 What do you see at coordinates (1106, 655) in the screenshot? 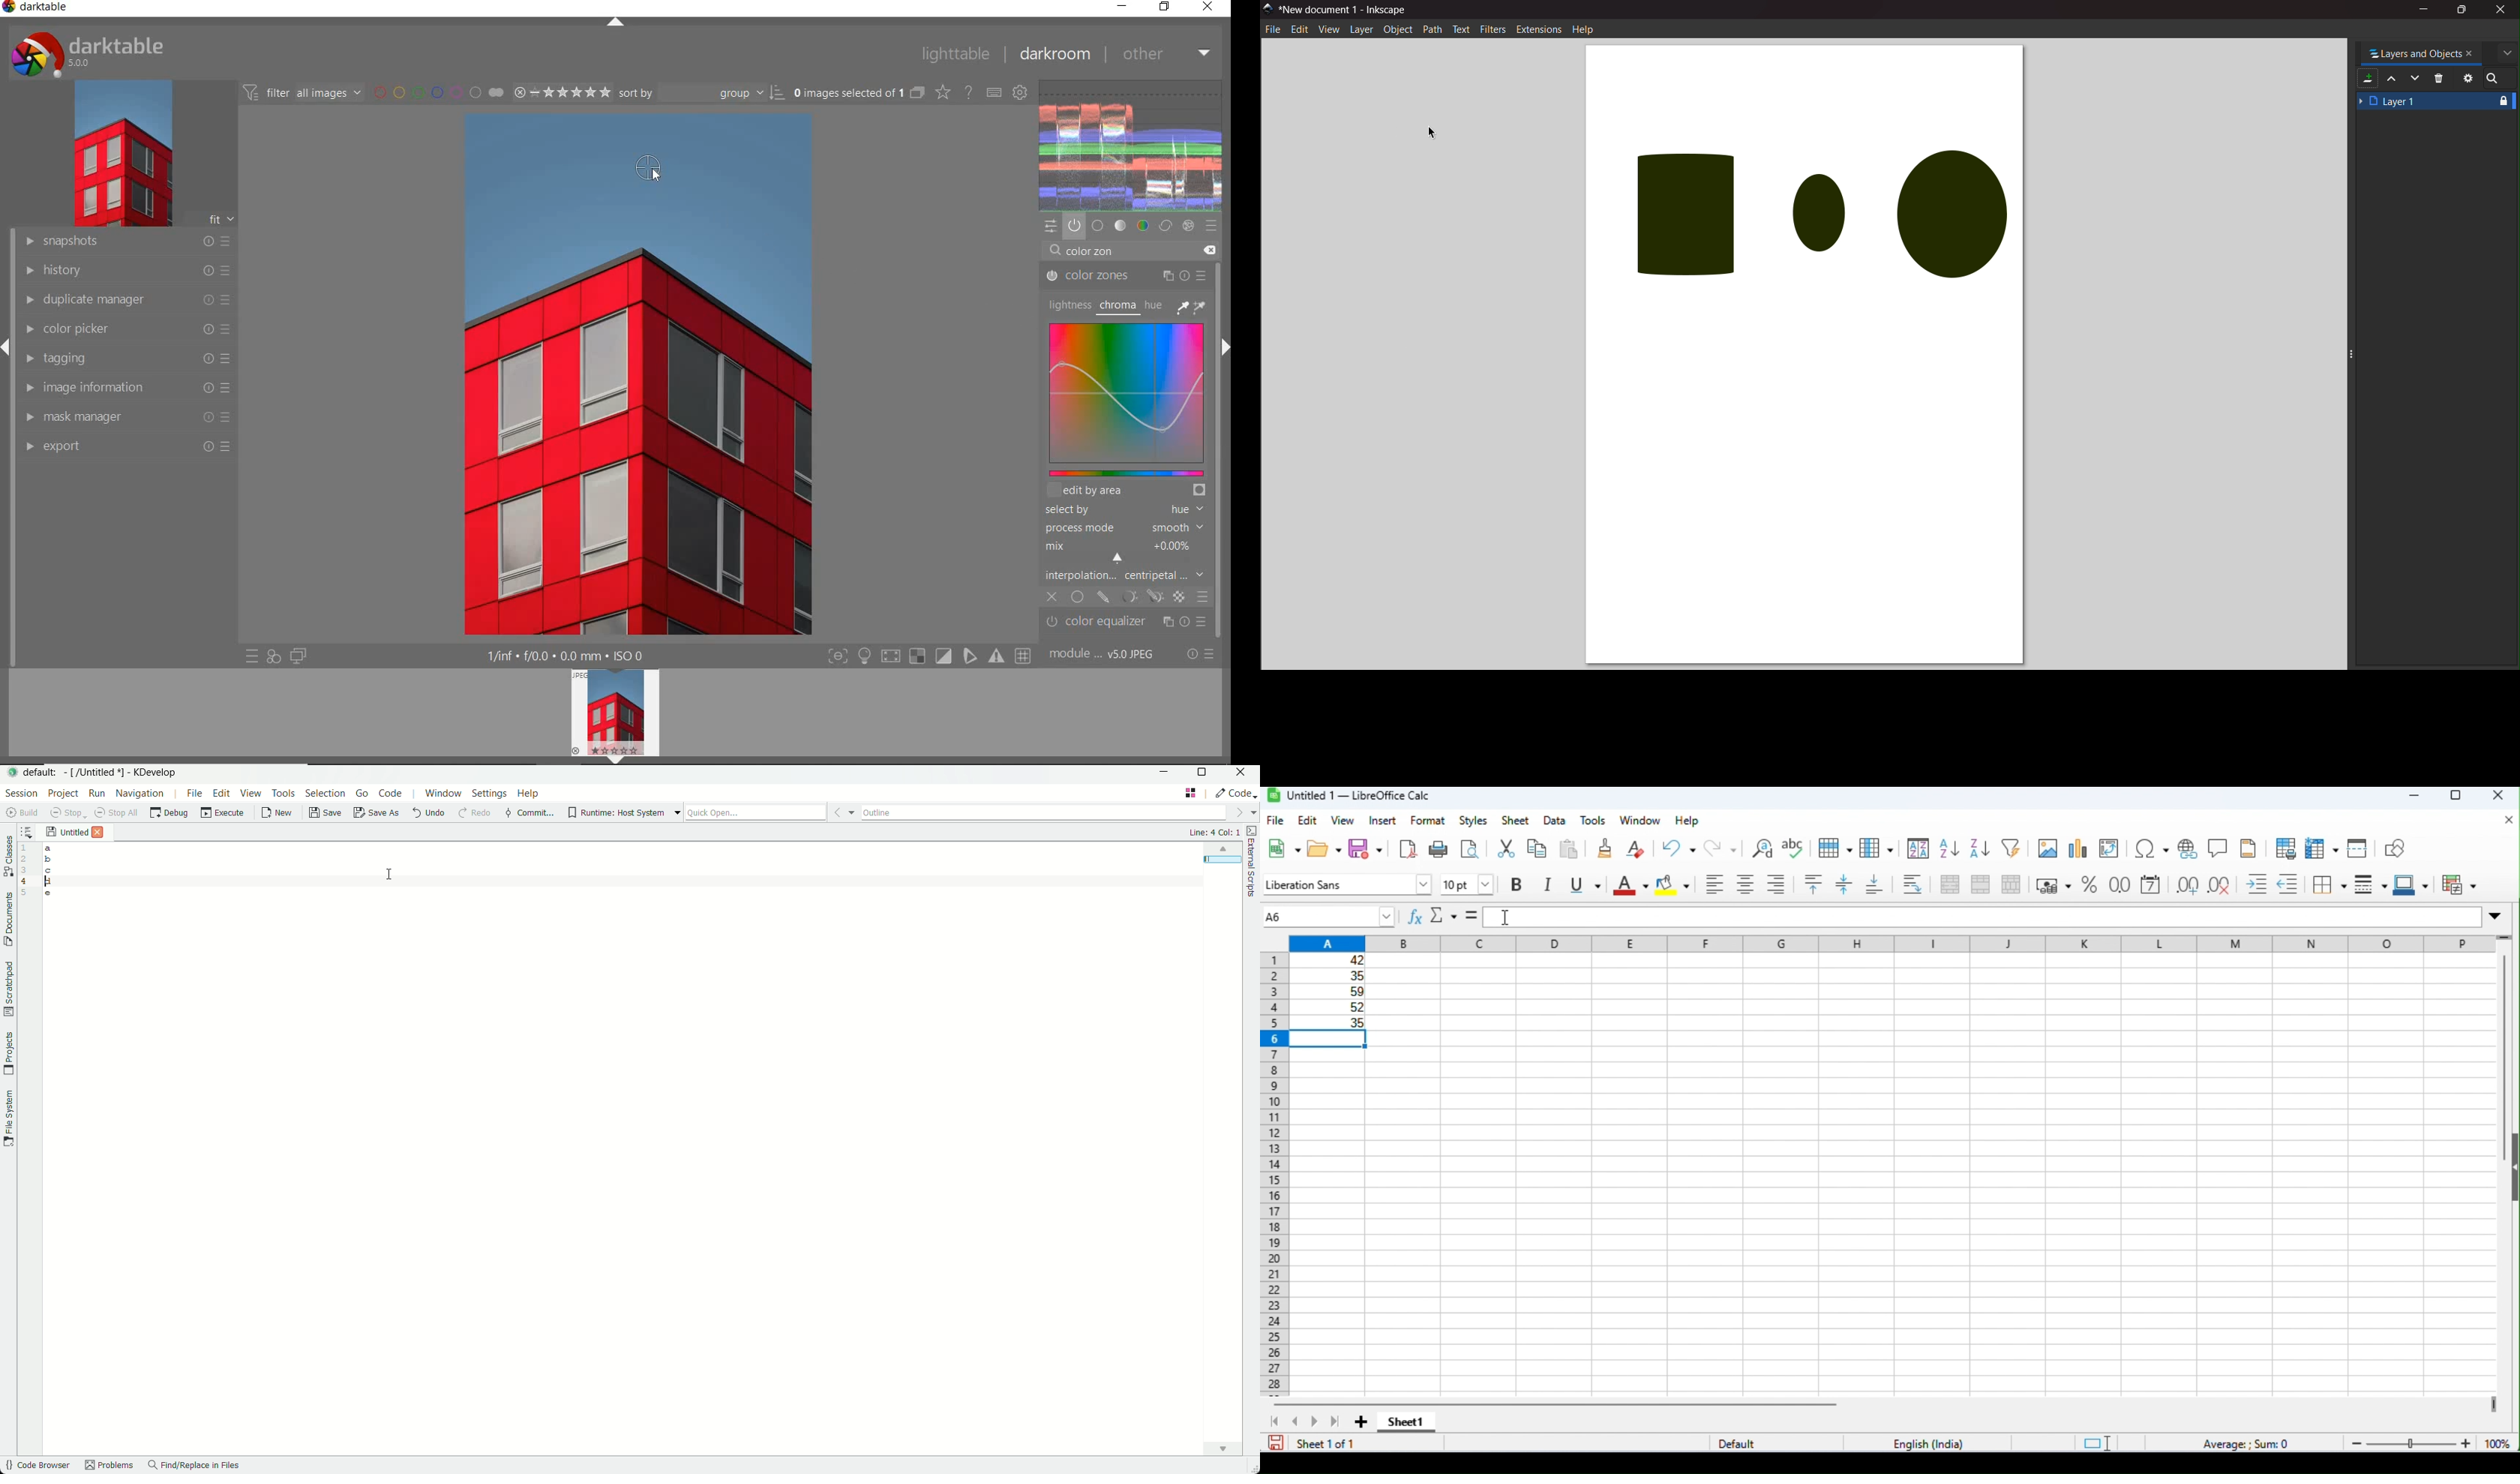
I see `module order` at bounding box center [1106, 655].